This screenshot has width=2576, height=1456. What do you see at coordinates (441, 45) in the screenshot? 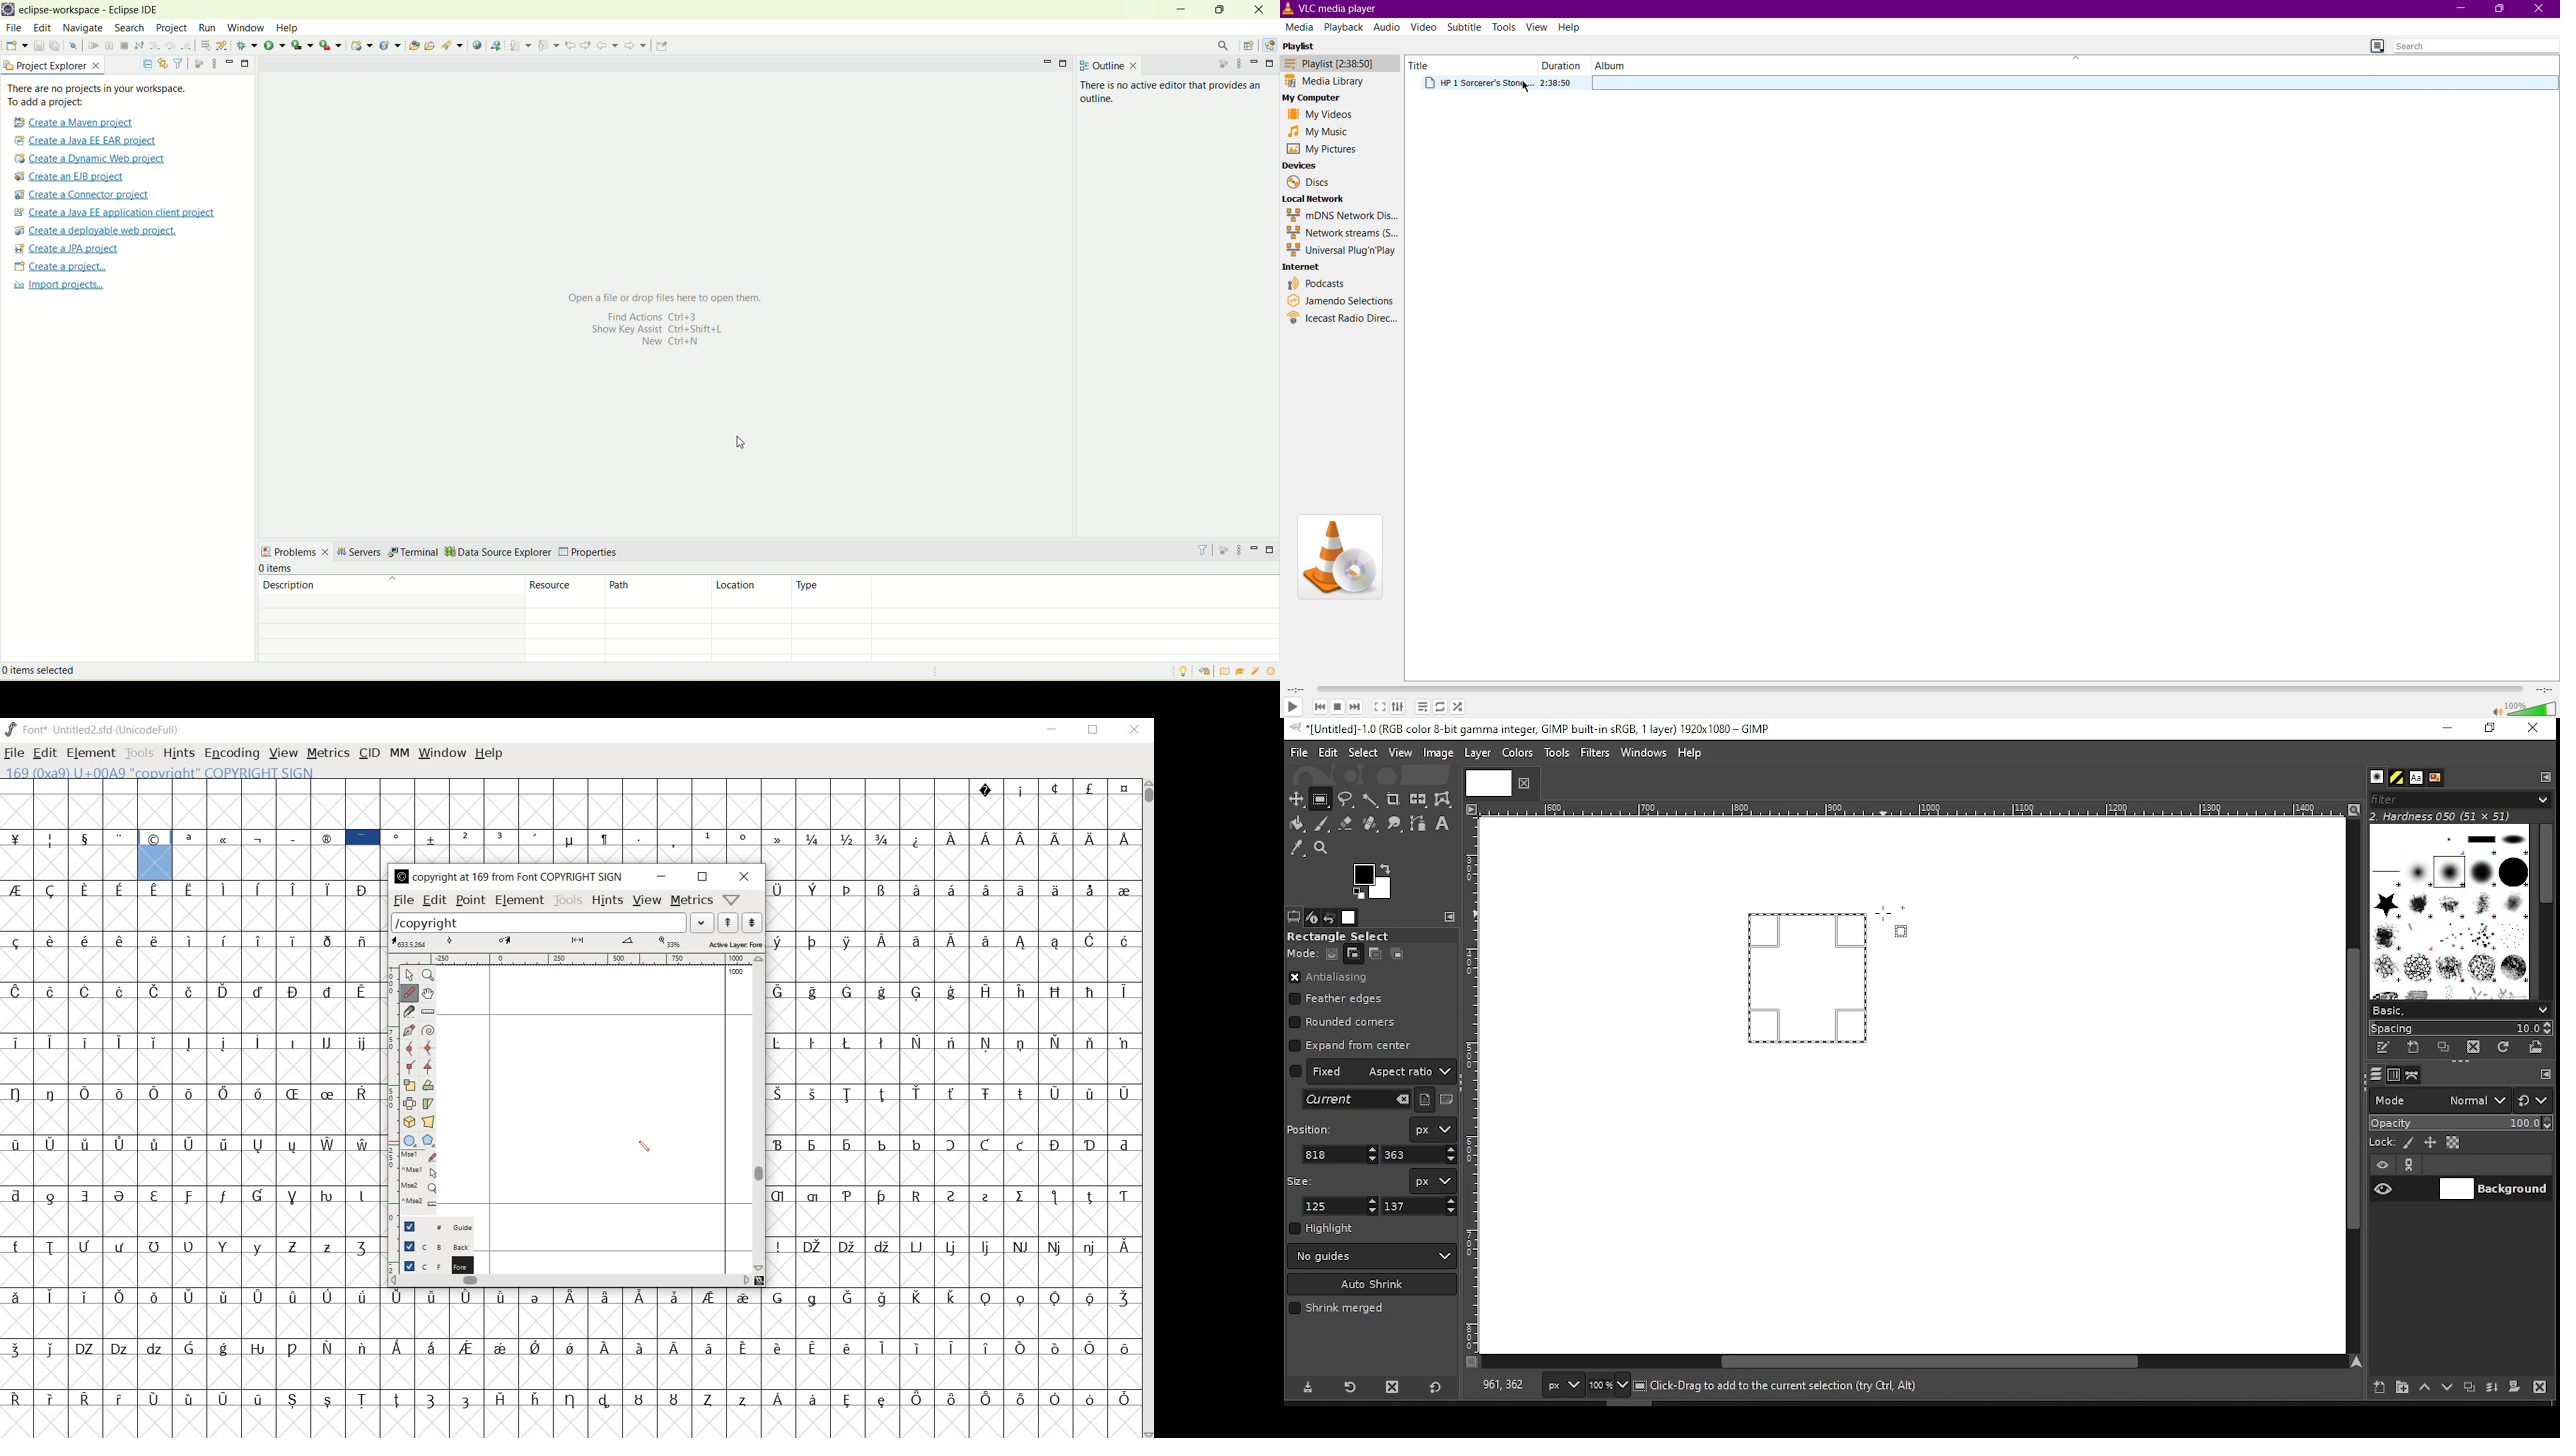
I see `create a new java servlet` at bounding box center [441, 45].